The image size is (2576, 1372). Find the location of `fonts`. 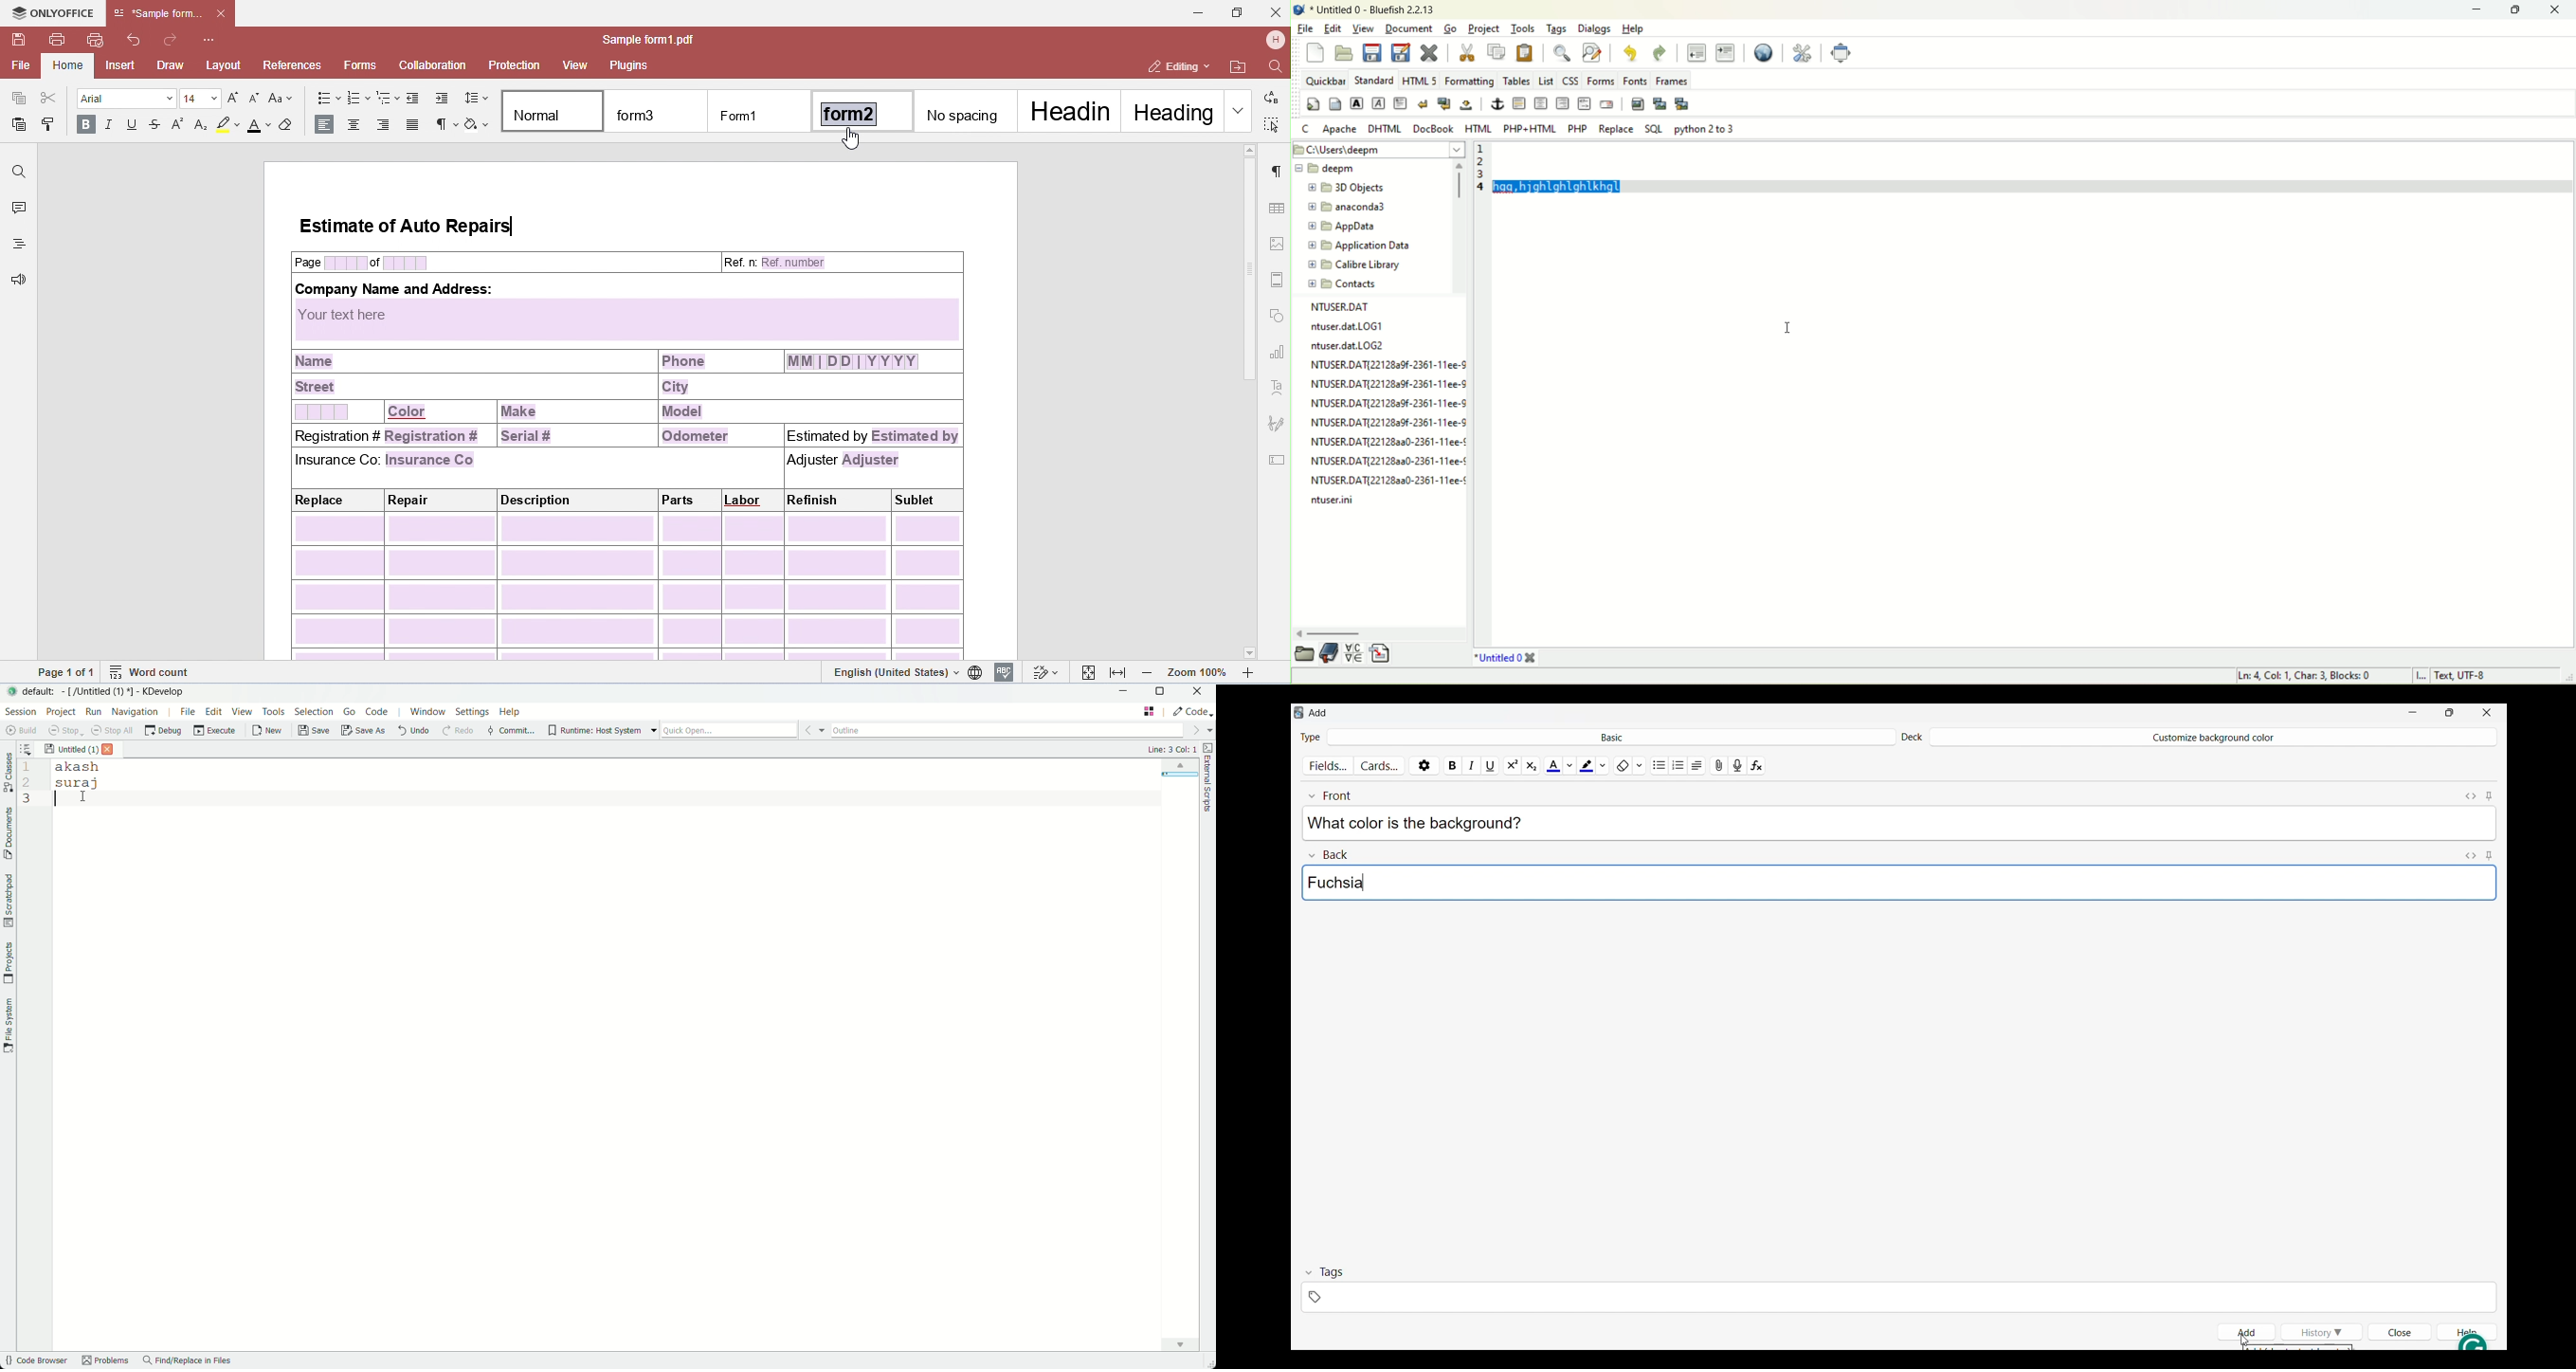

fonts is located at coordinates (1636, 81).